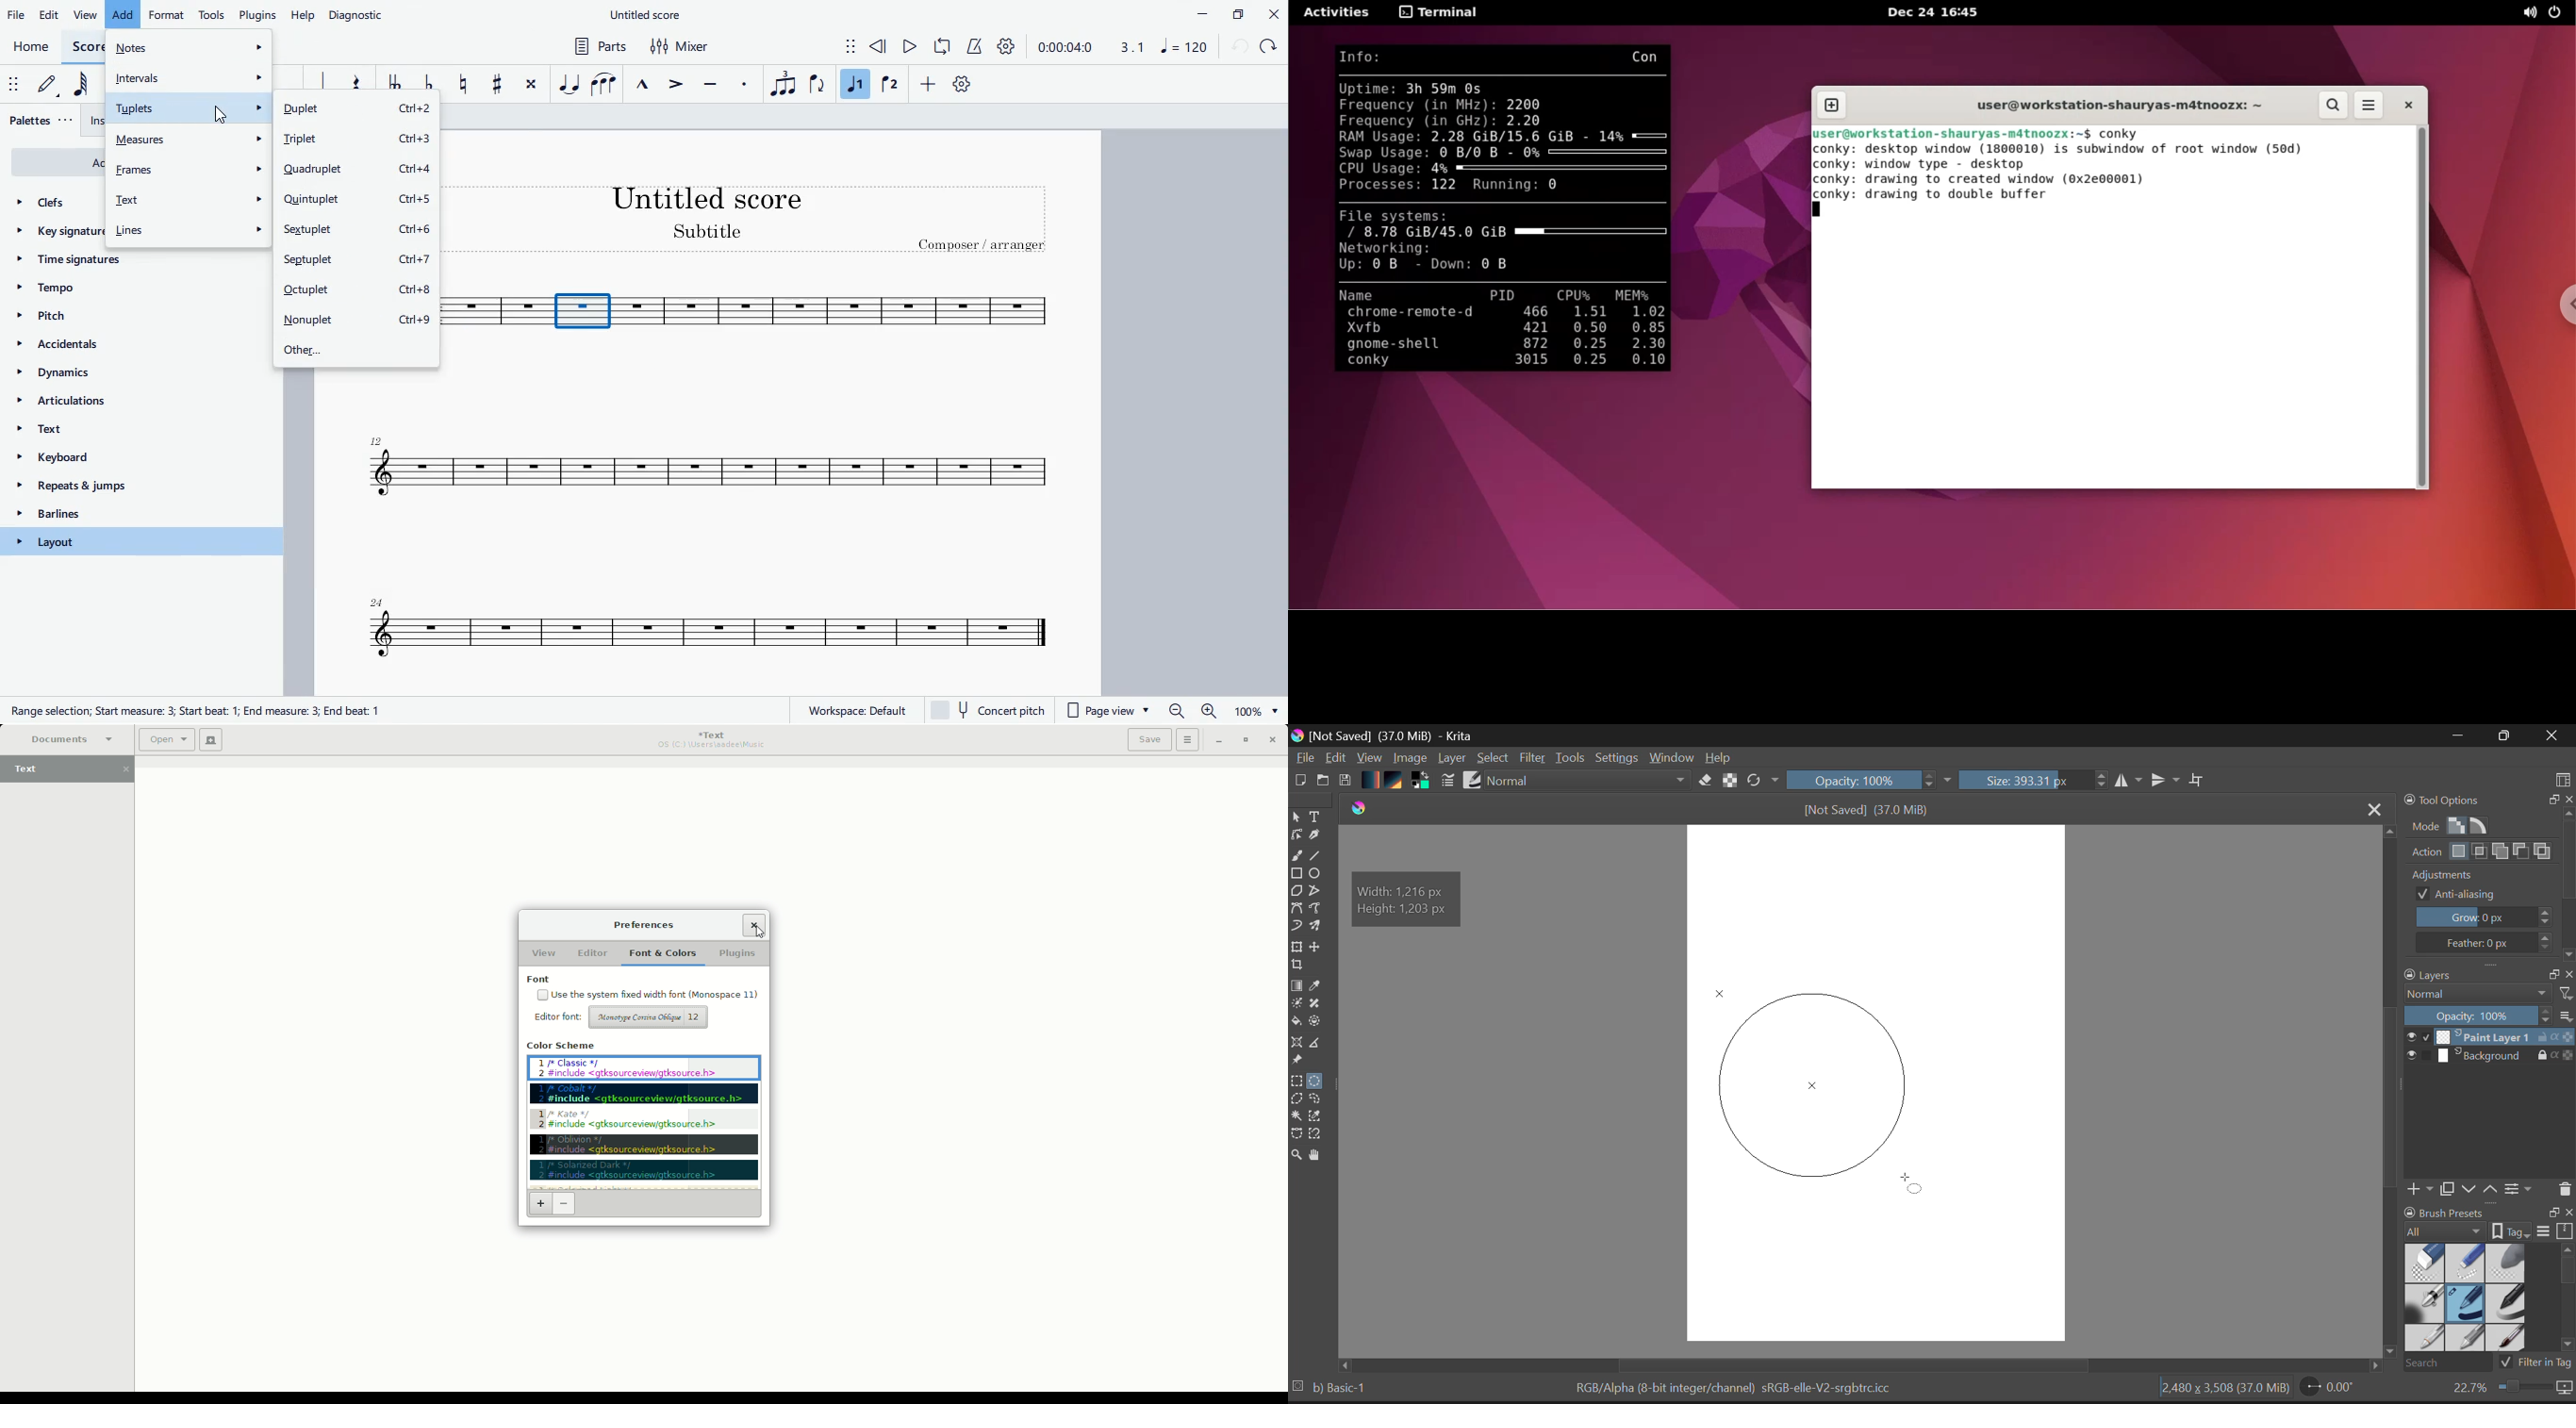 The width and height of the screenshot is (2576, 1428). What do you see at coordinates (839, 44) in the screenshot?
I see `move` at bounding box center [839, 44].